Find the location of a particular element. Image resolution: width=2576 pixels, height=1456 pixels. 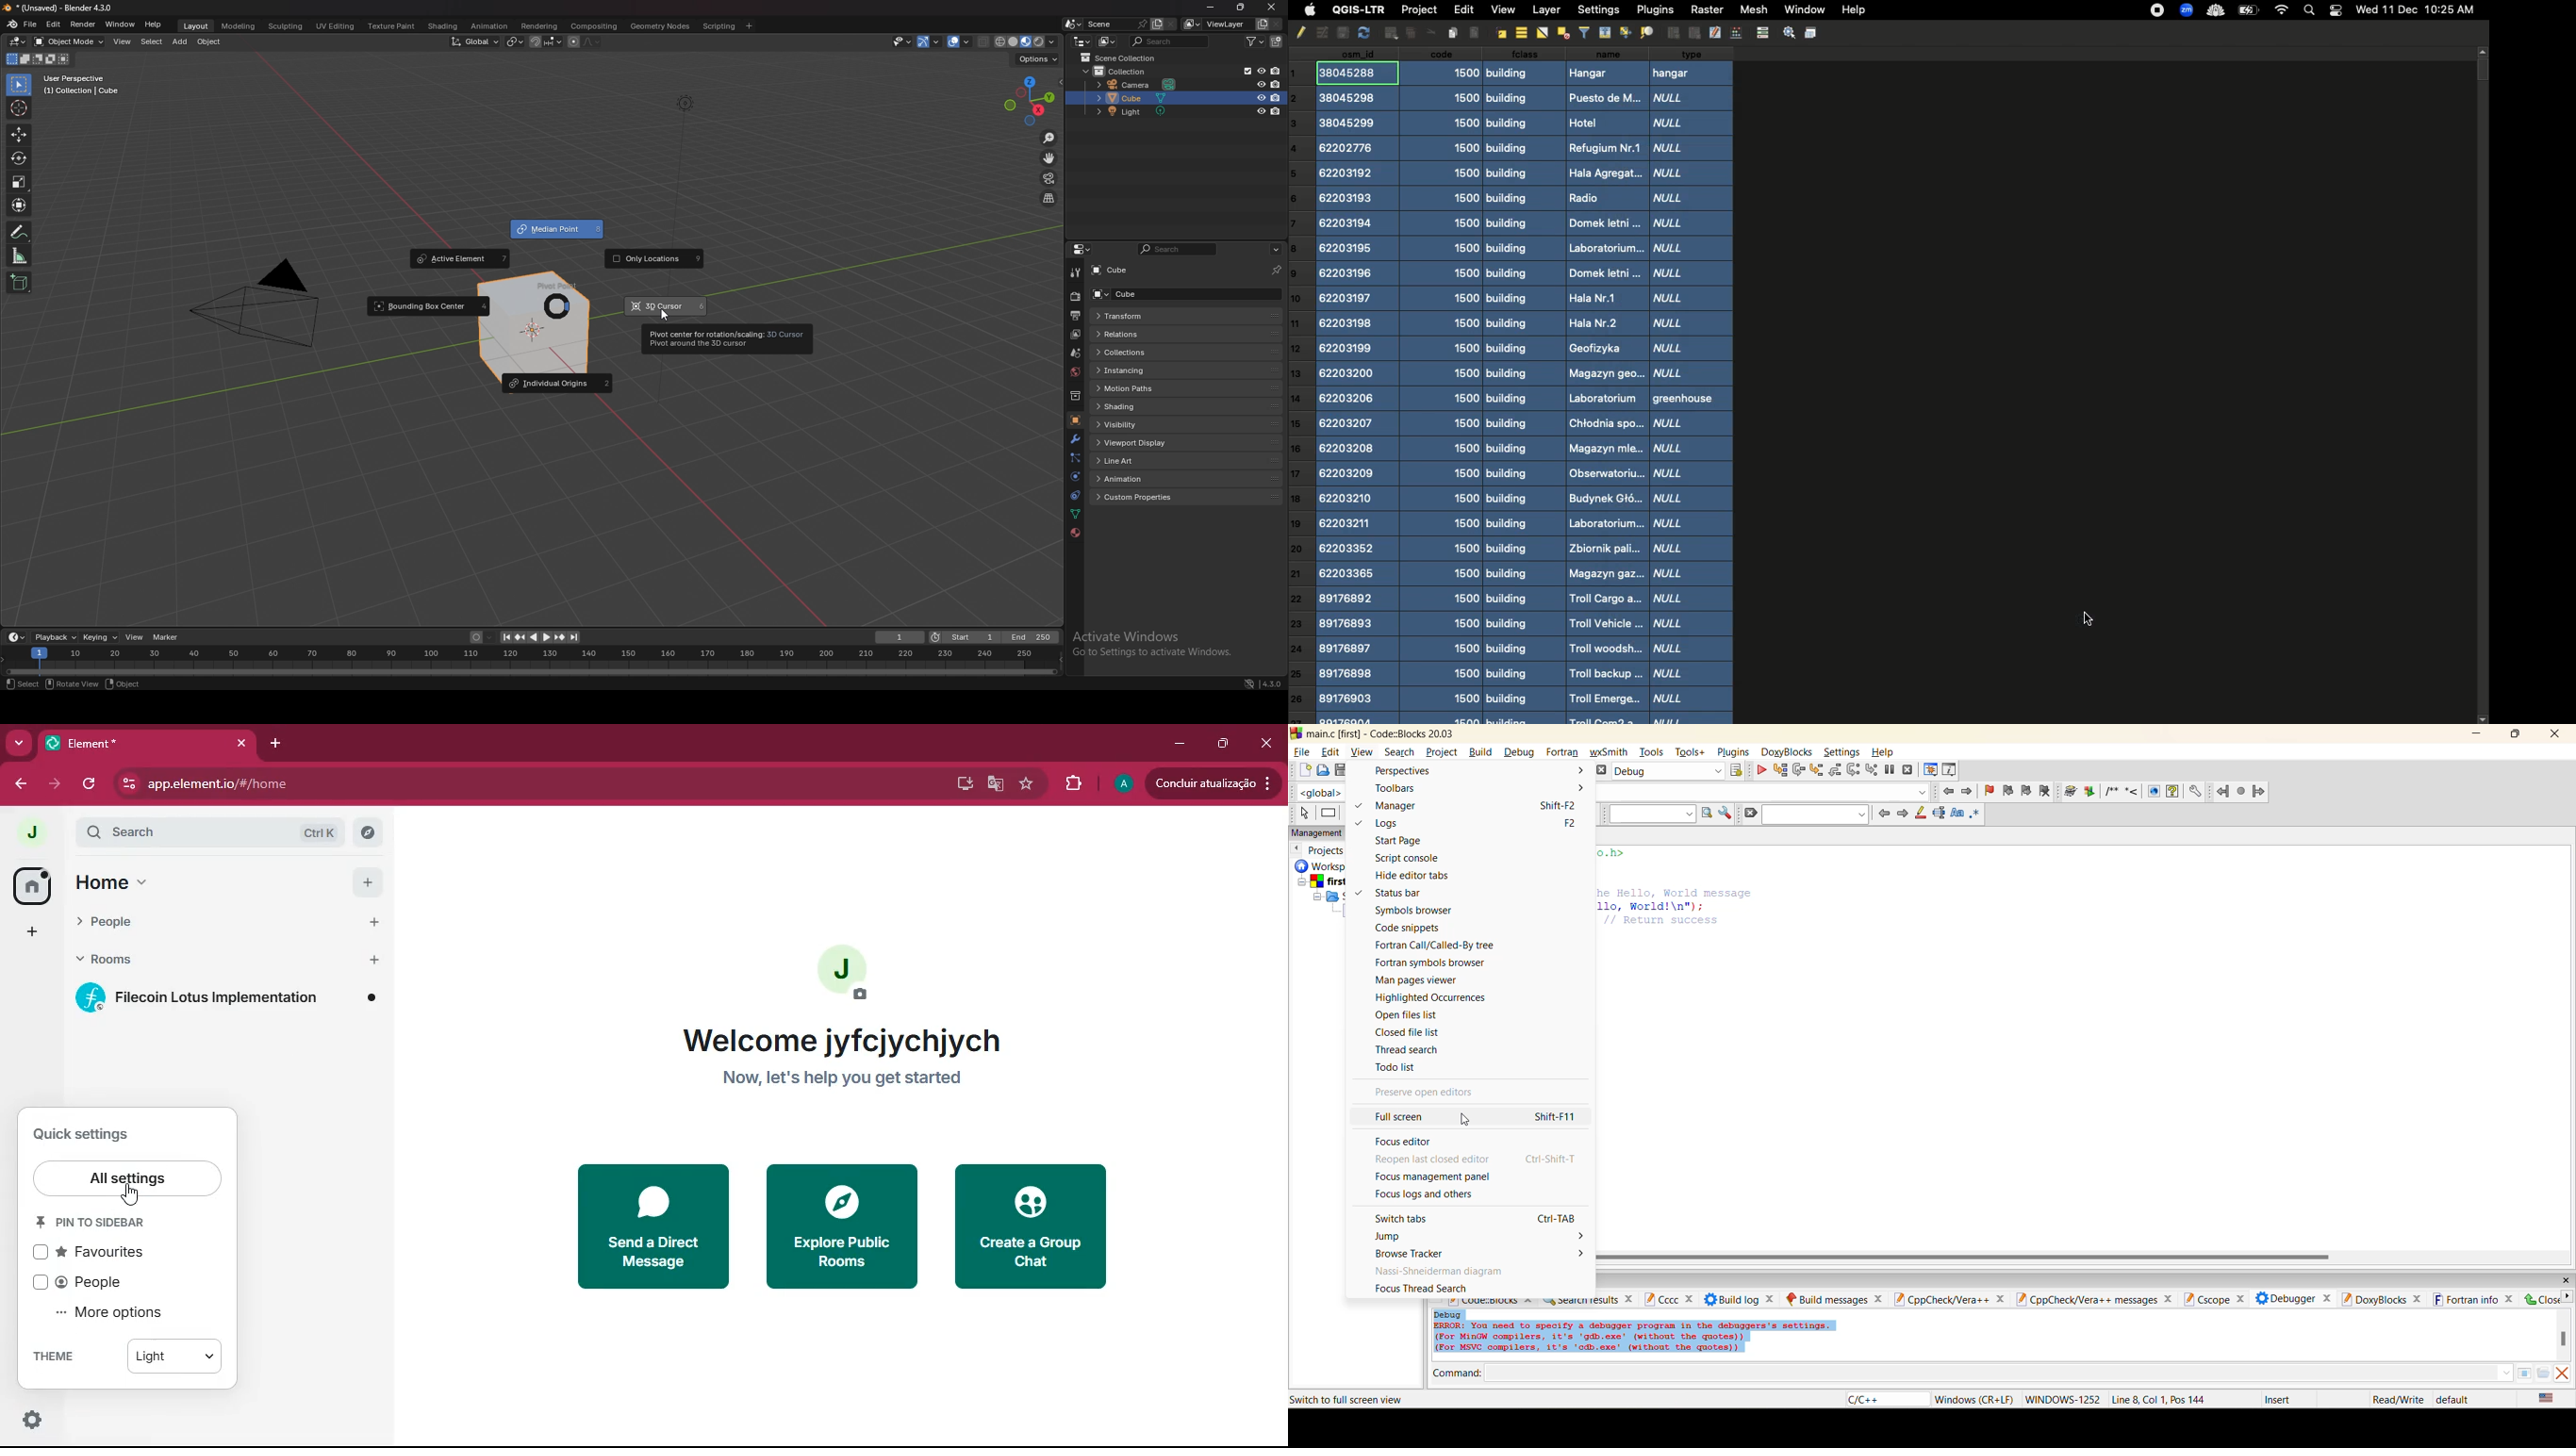

view is located at coordinates (1360, 751).